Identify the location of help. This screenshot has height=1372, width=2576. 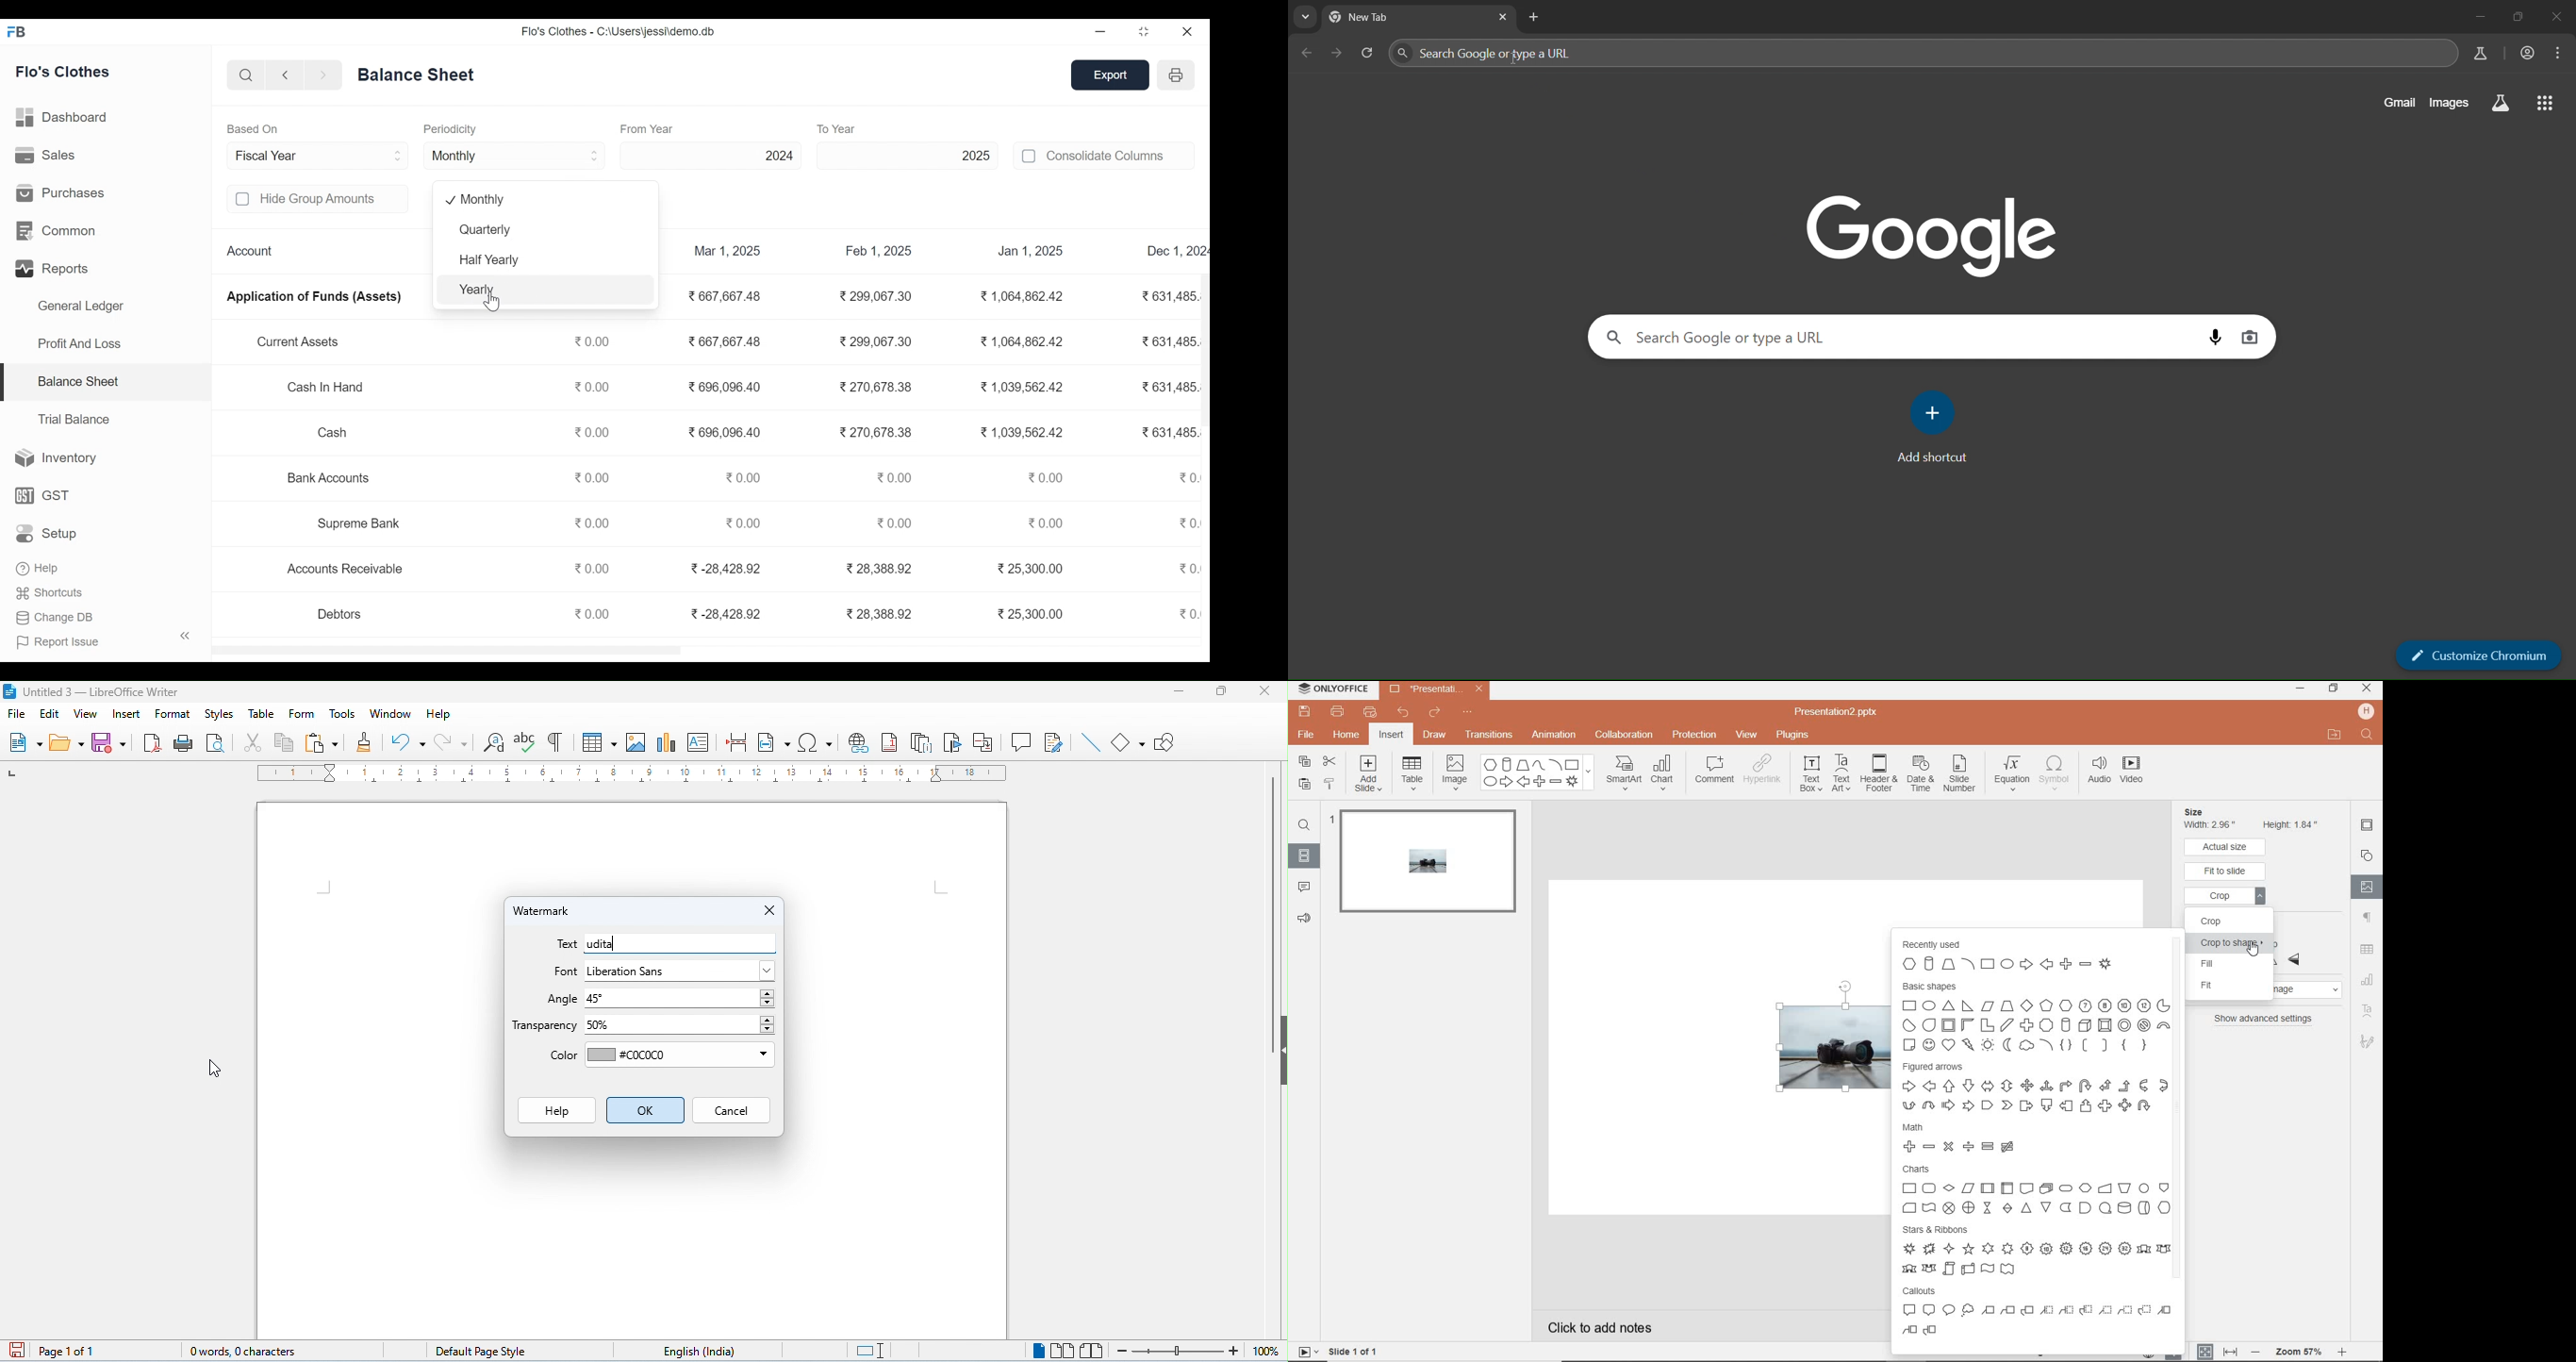
(438, 715).